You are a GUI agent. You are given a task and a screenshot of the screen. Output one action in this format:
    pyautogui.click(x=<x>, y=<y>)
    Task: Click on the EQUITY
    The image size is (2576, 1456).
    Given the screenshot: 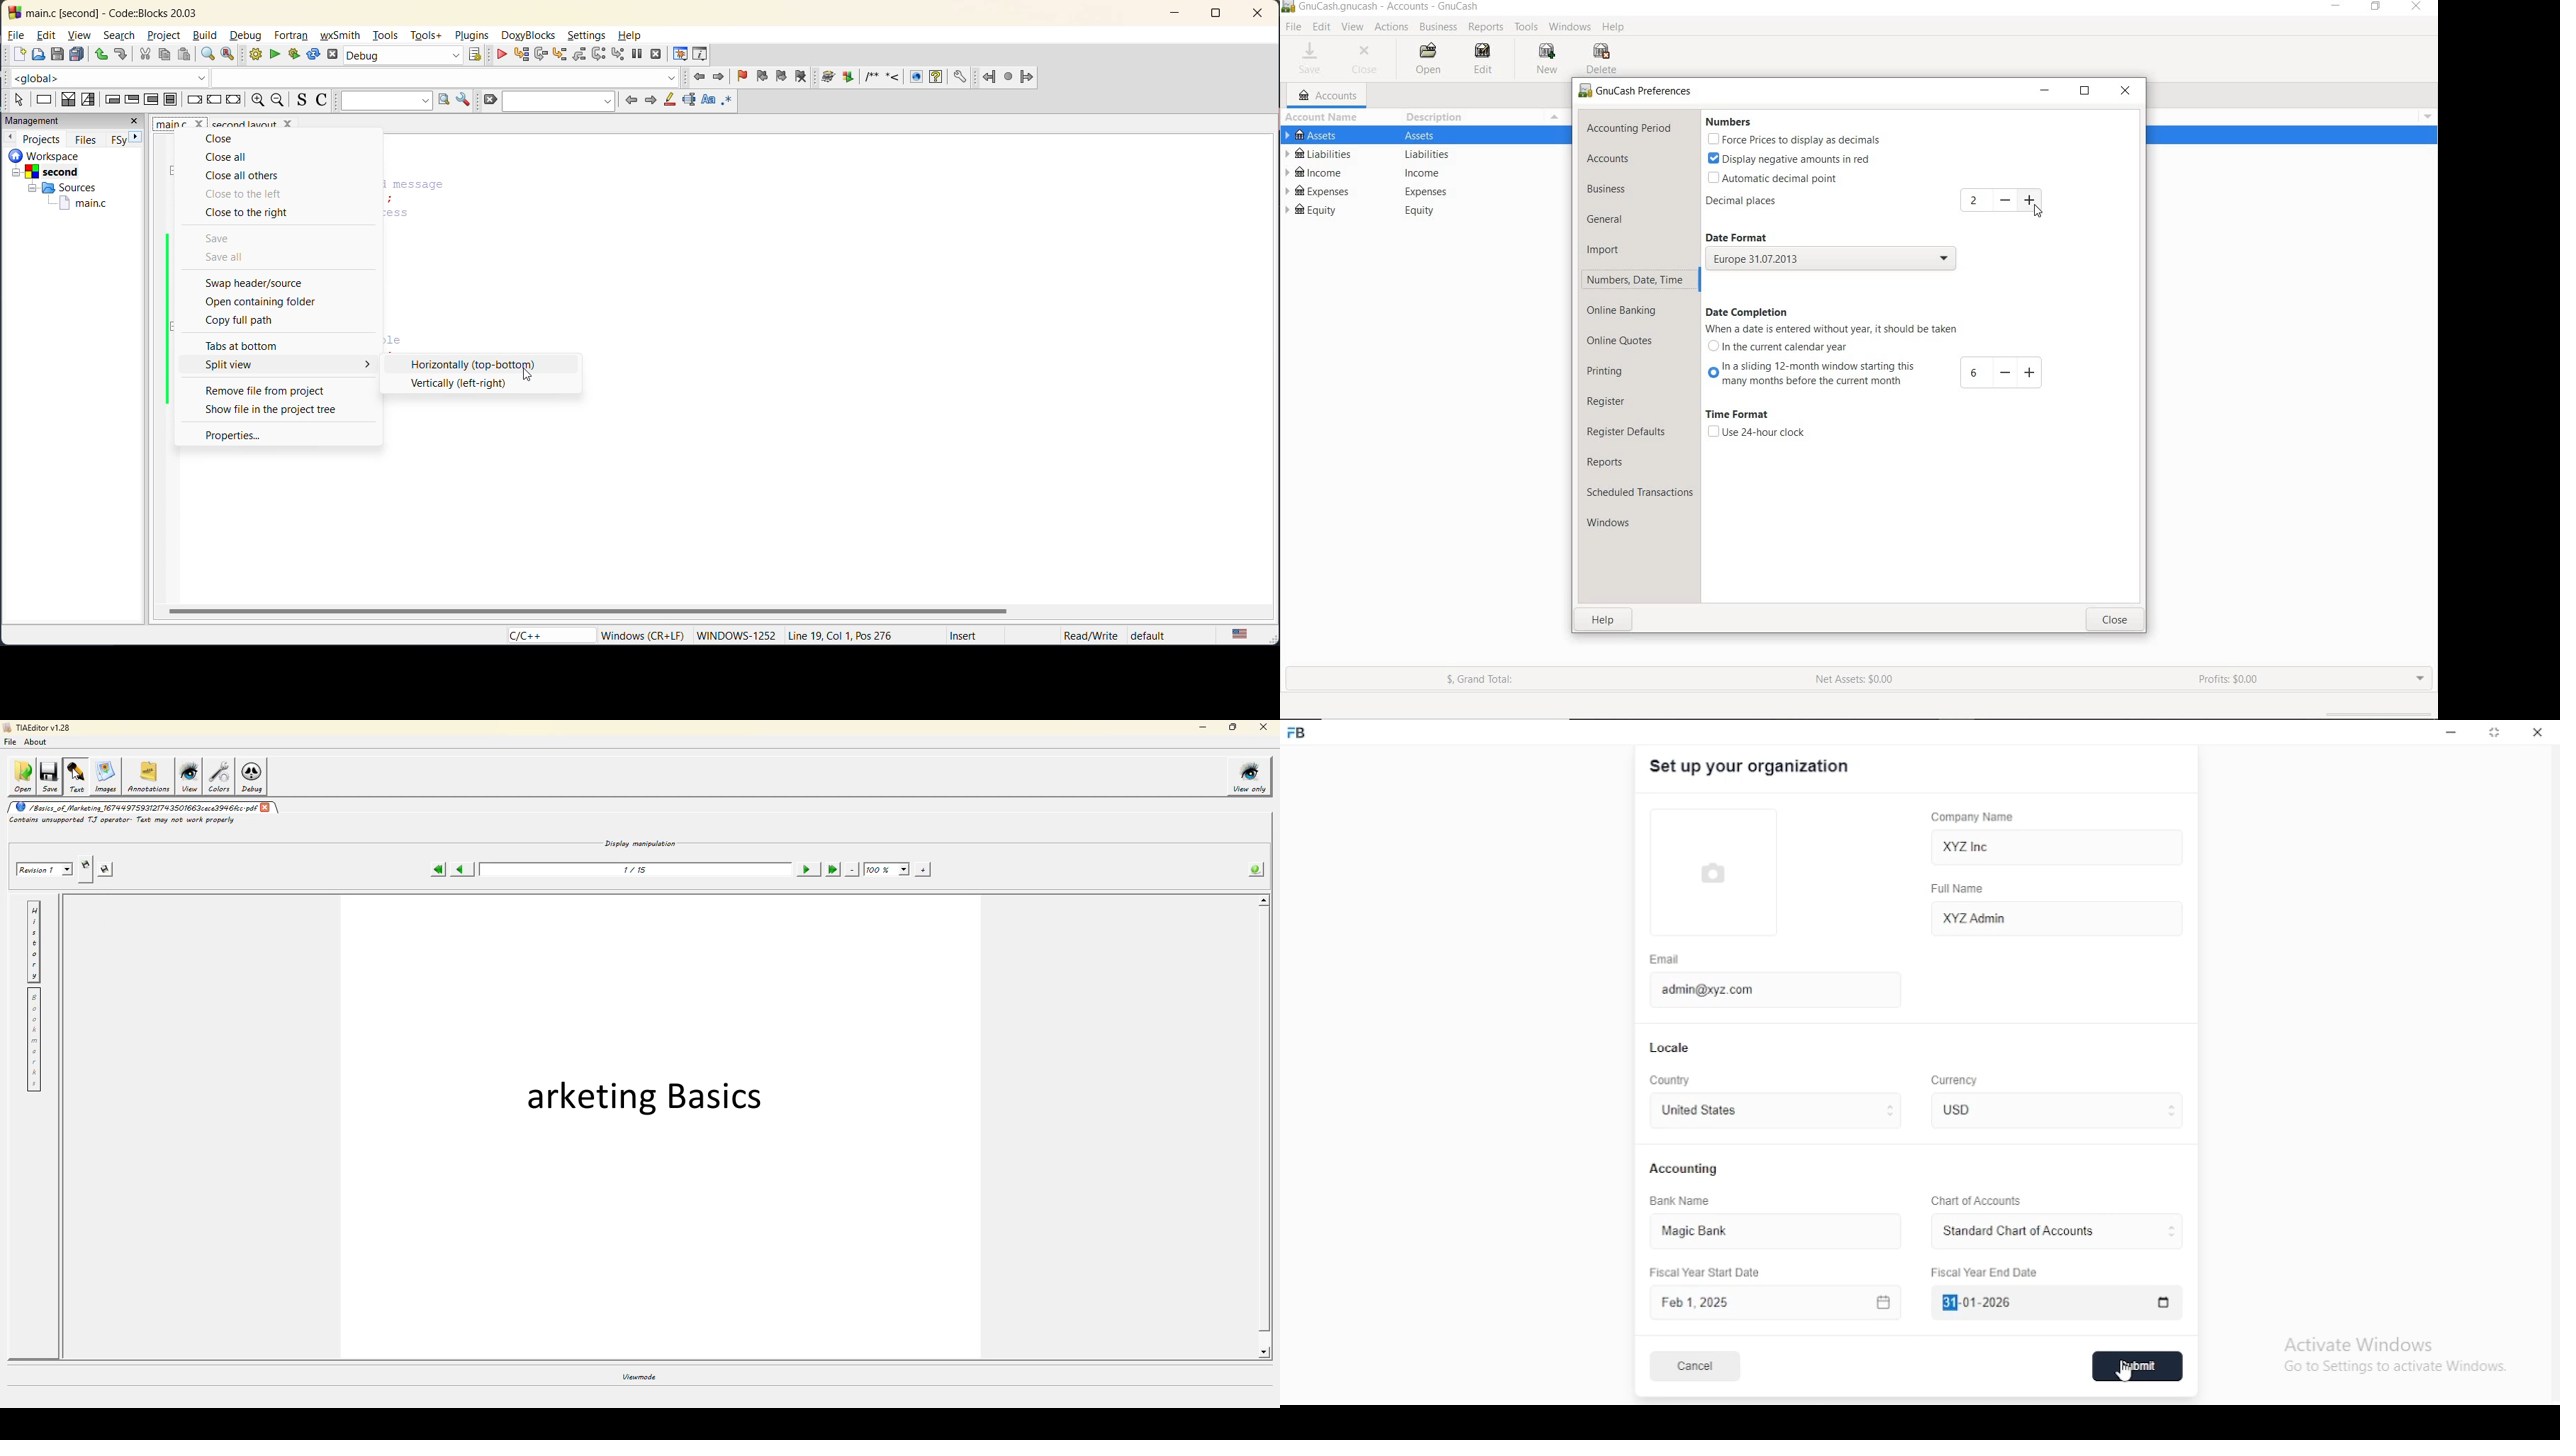 What is the action you would take?
    pyautogui.click(x=1427, y=211)
    